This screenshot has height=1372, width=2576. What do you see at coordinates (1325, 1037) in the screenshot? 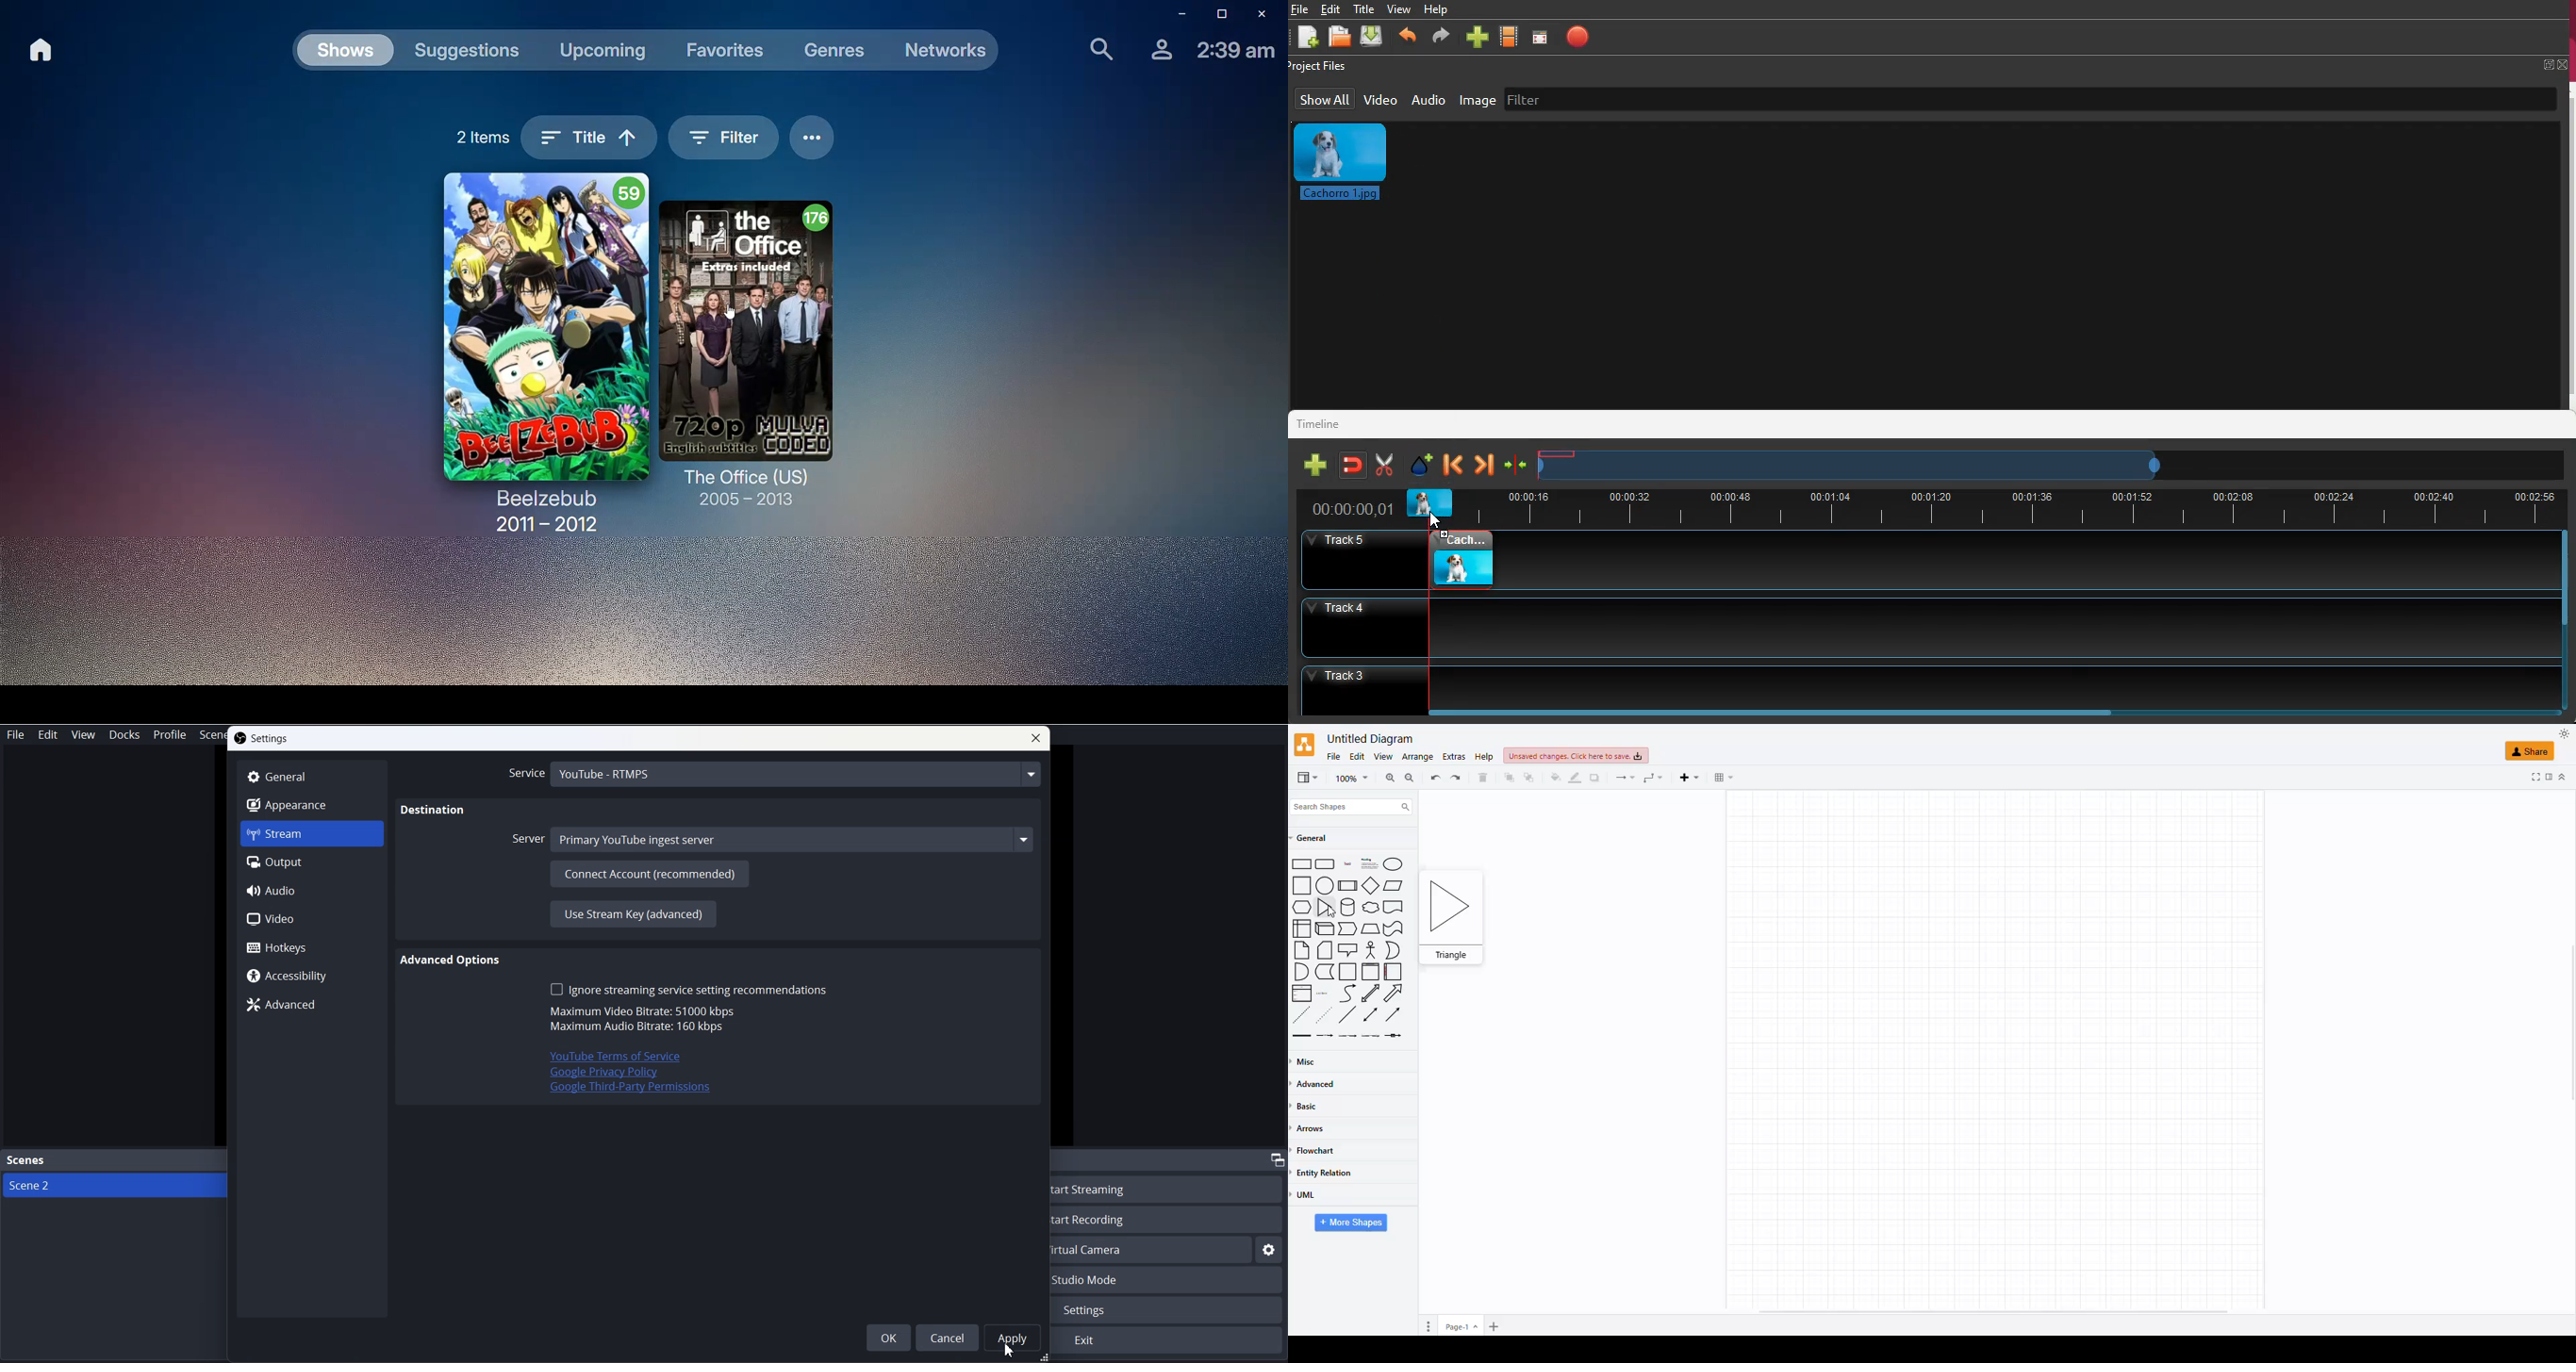
I see `Labelled Arrow` at bounding box center [1325, 1037].